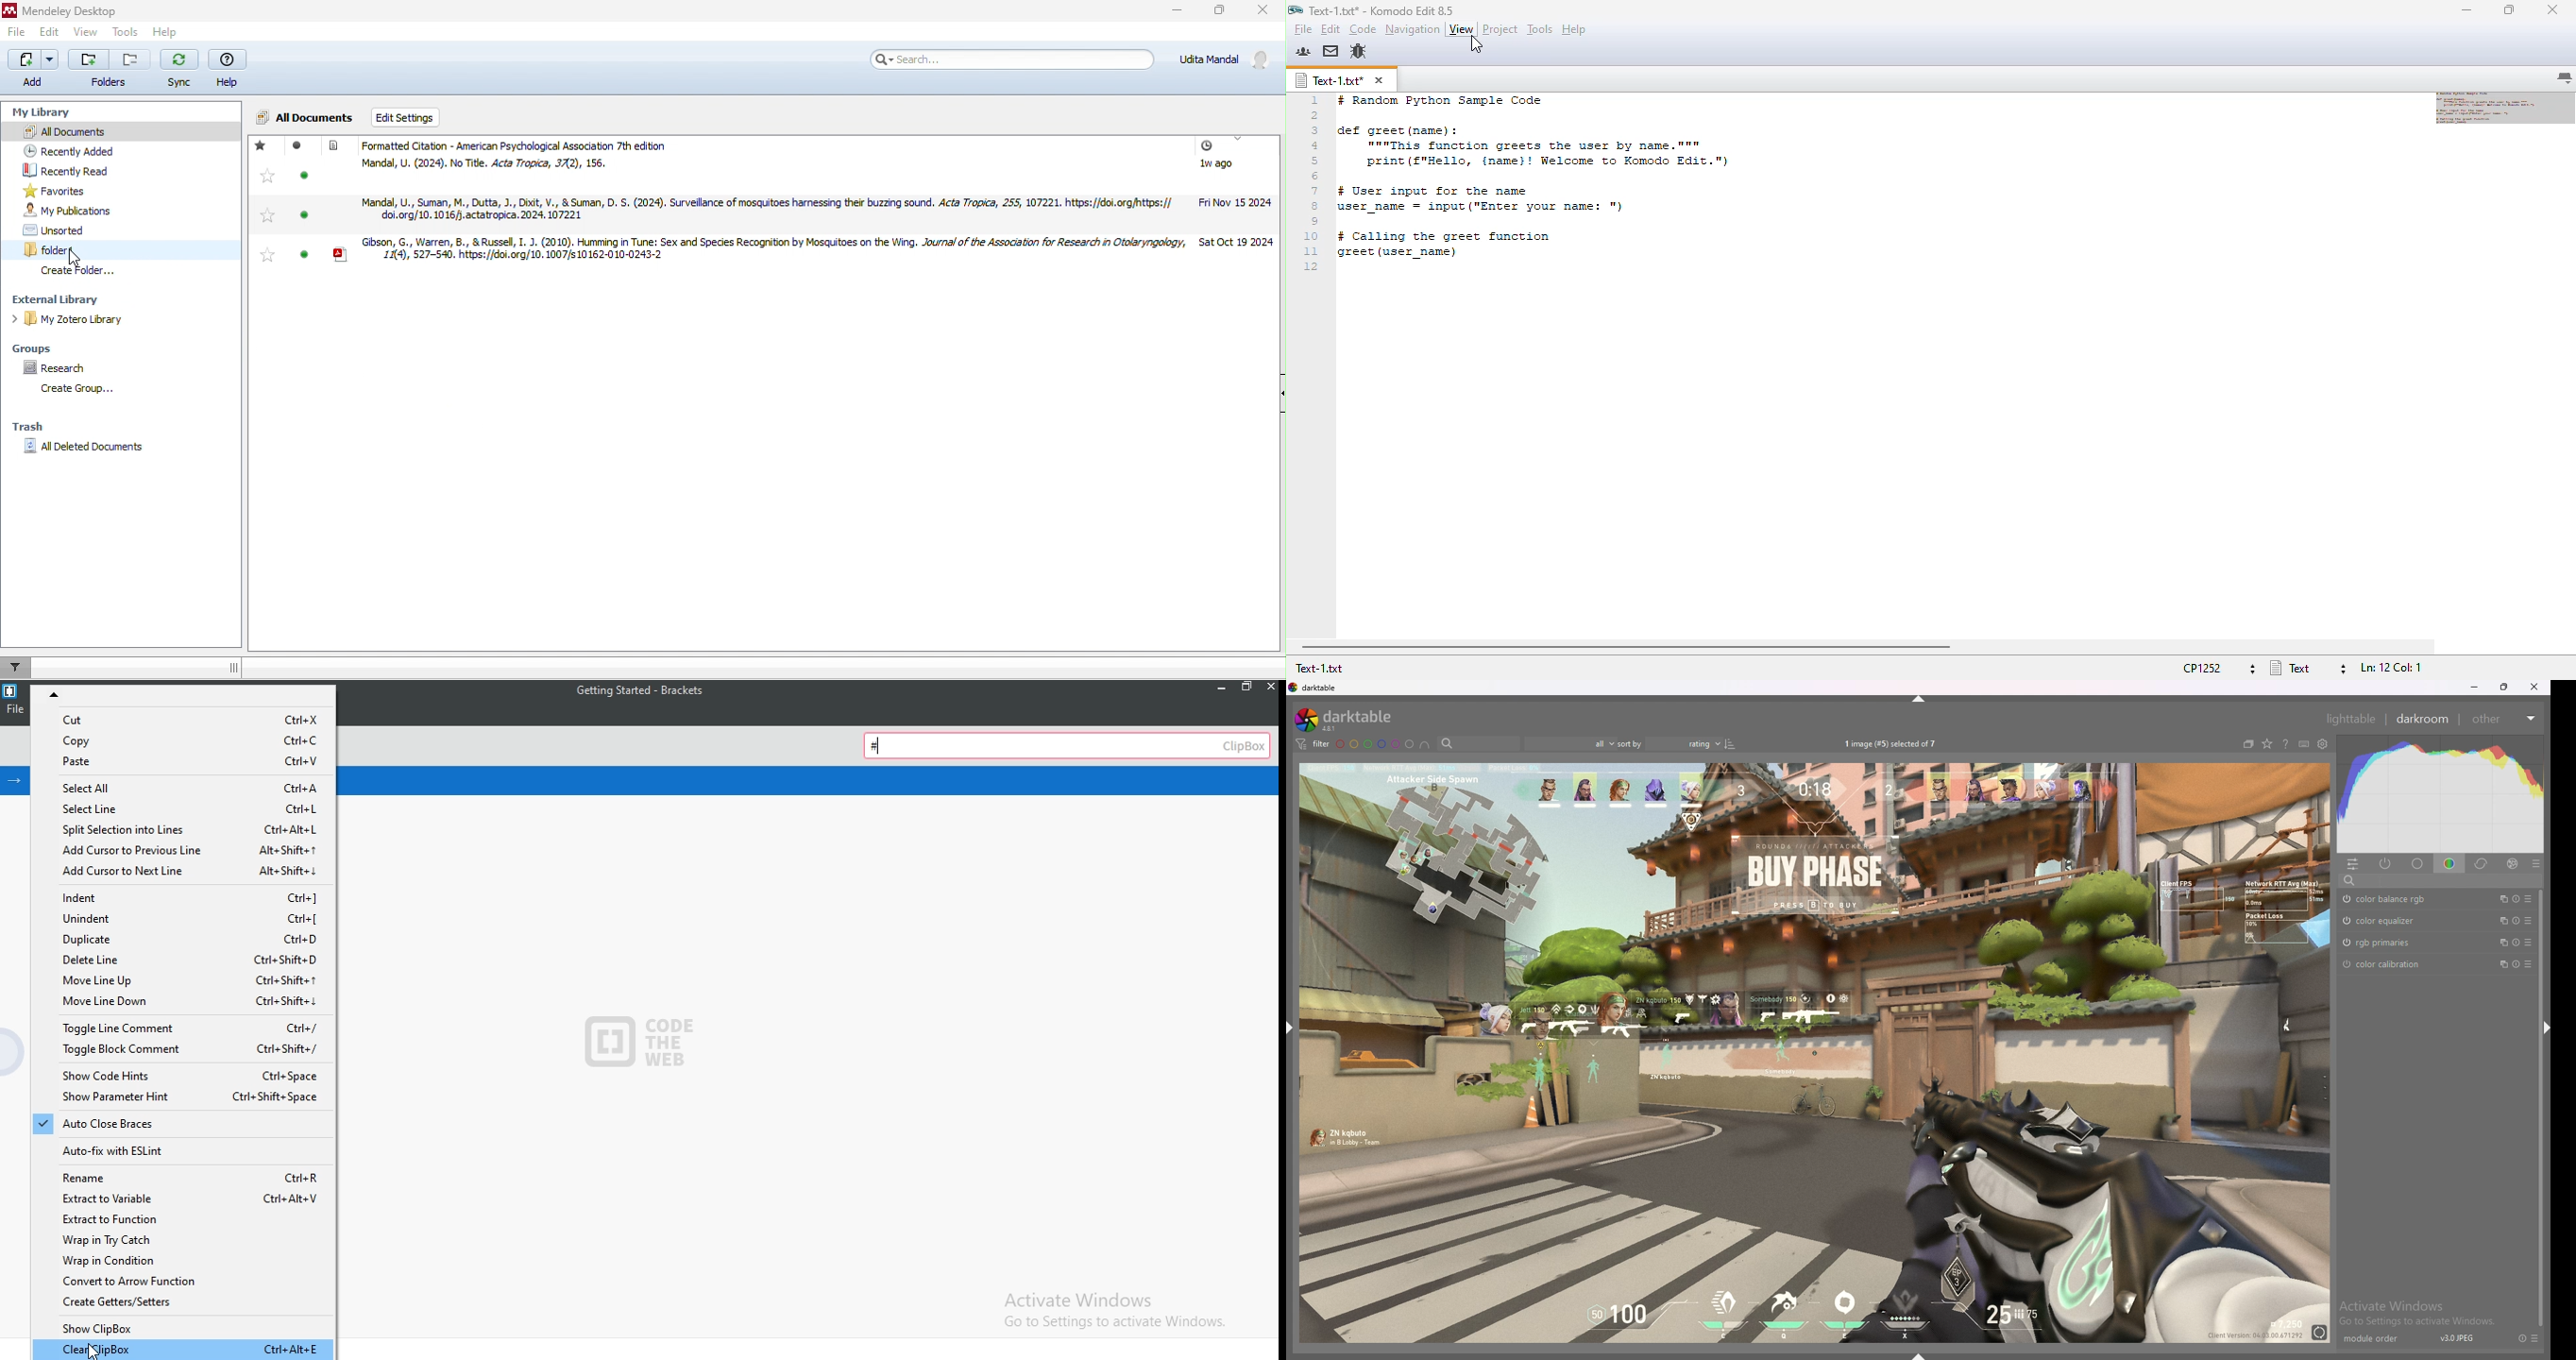  Describe the element at coordinates (1246, 688) in the screenshot. I see `restore` at that location.